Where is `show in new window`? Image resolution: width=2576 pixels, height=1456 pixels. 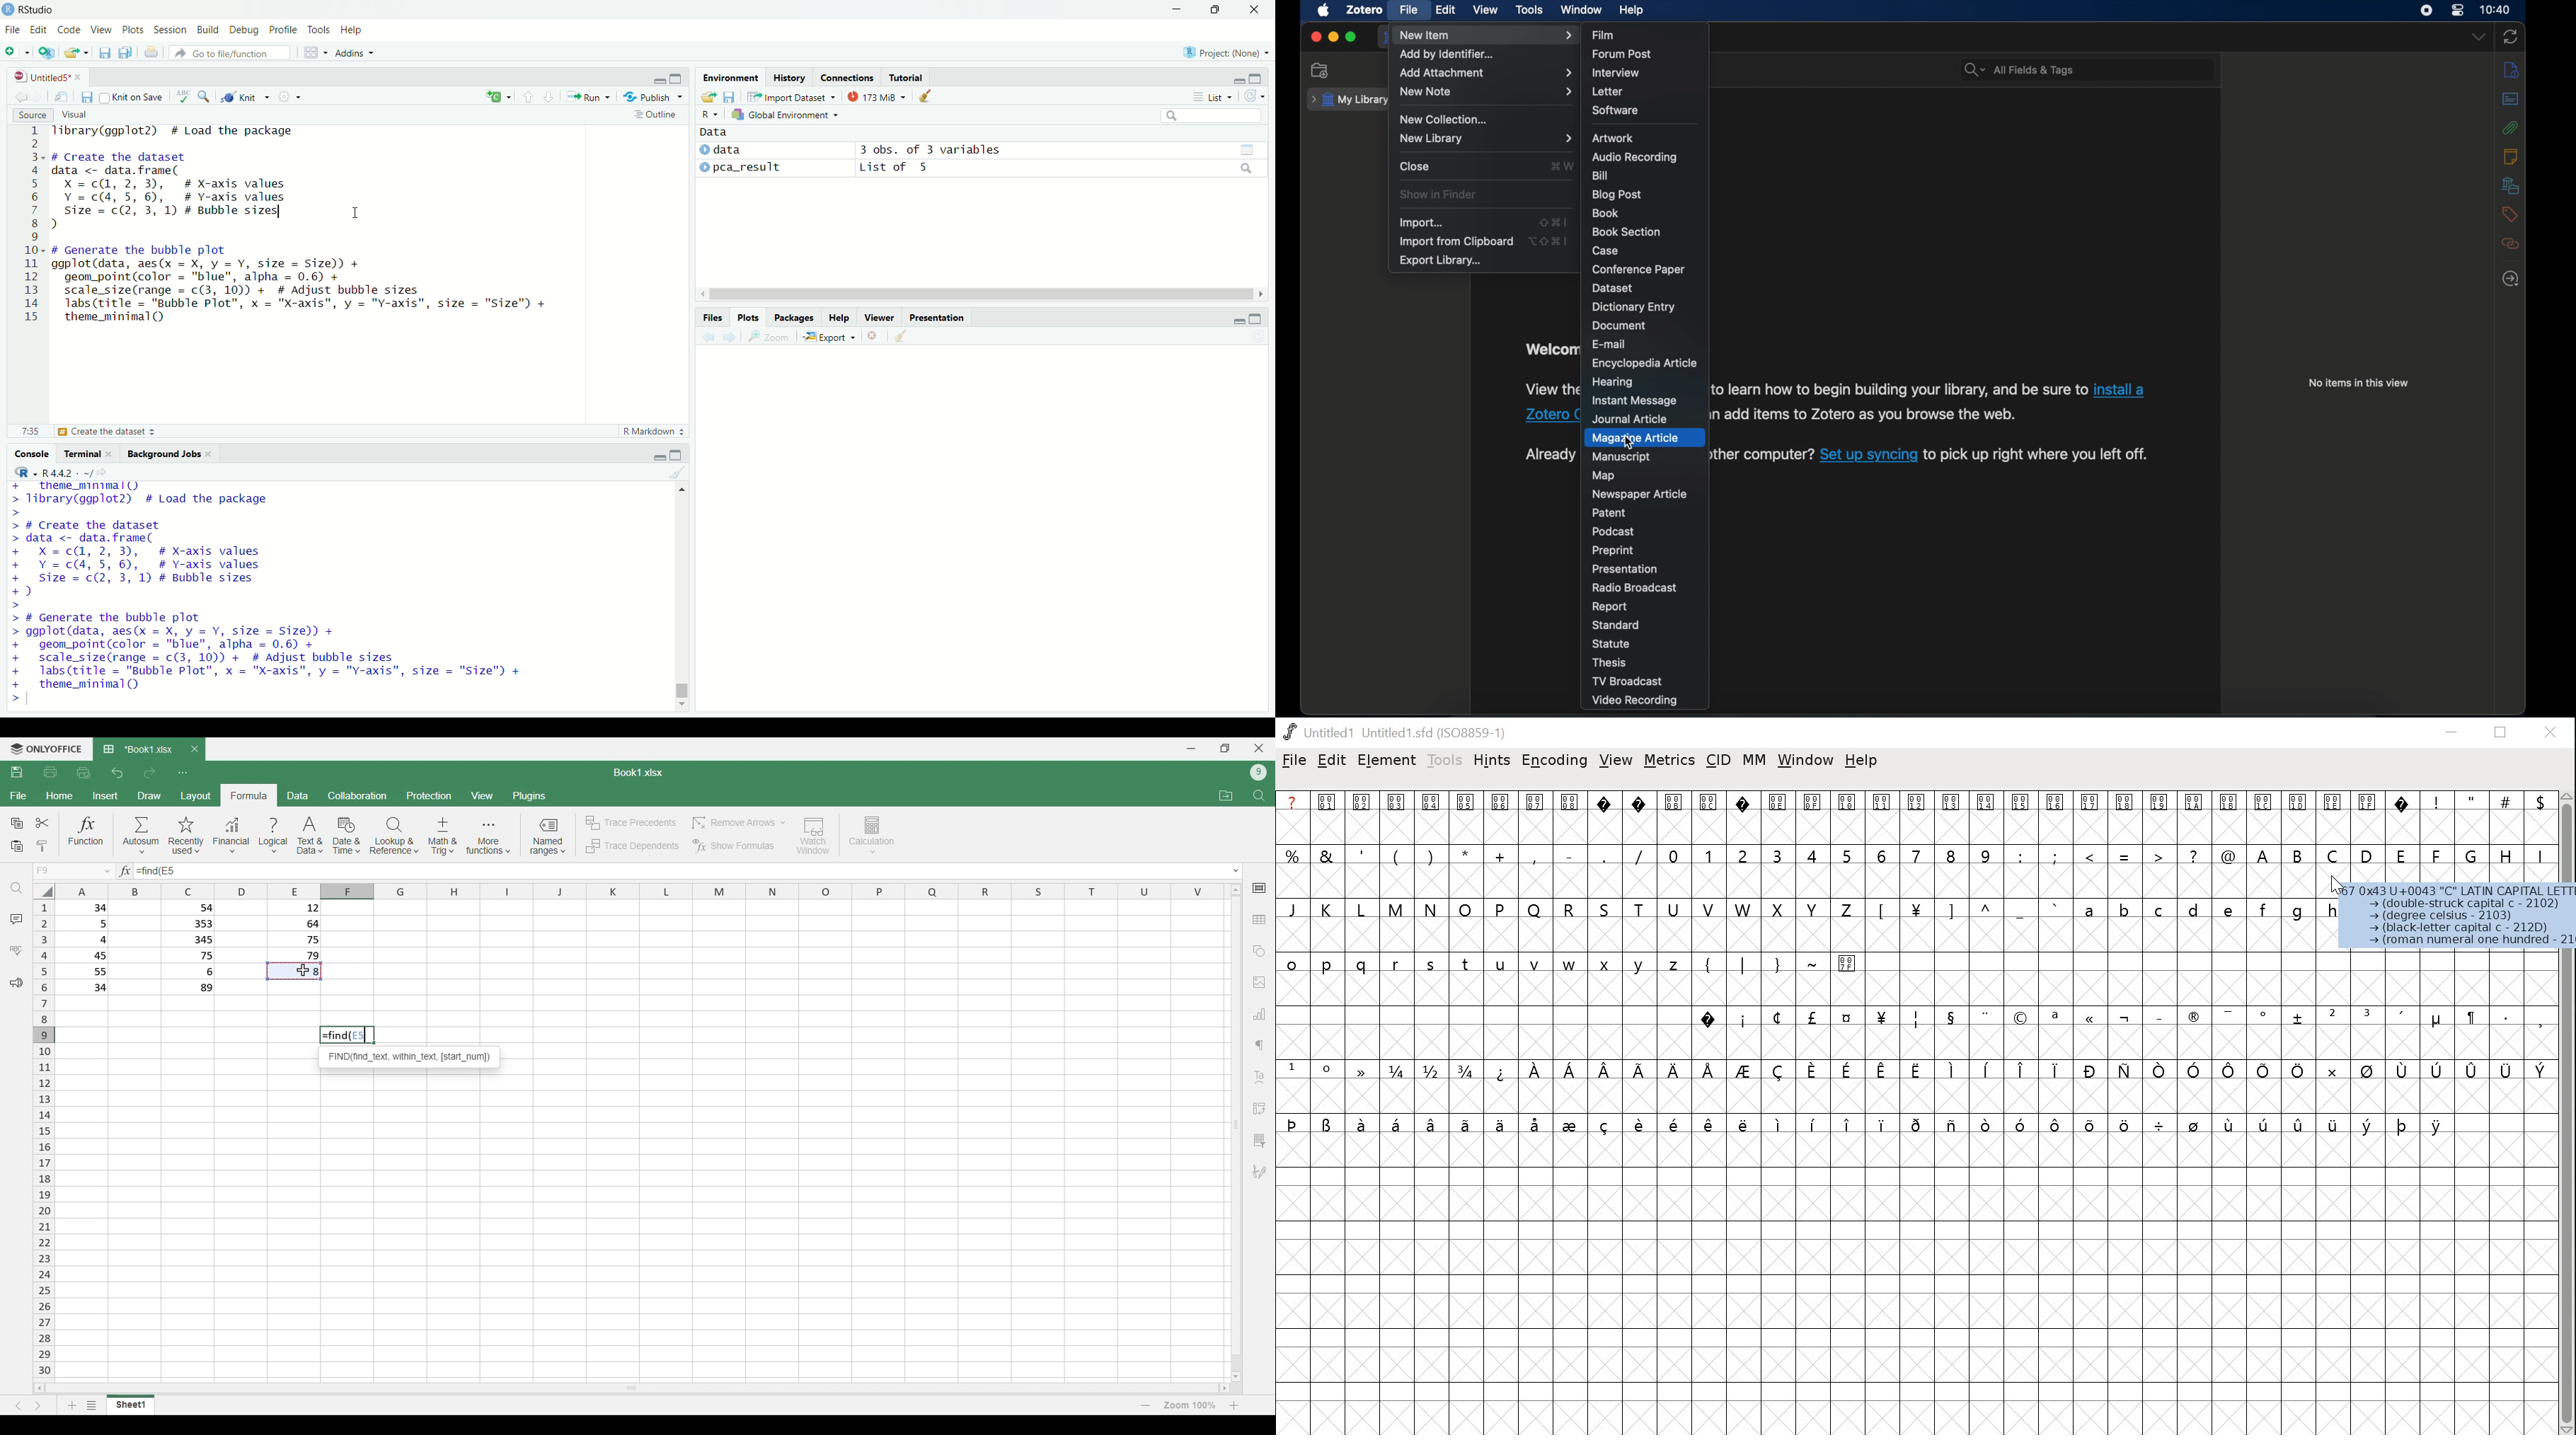
show in new window is located at coordinates (62, 97).